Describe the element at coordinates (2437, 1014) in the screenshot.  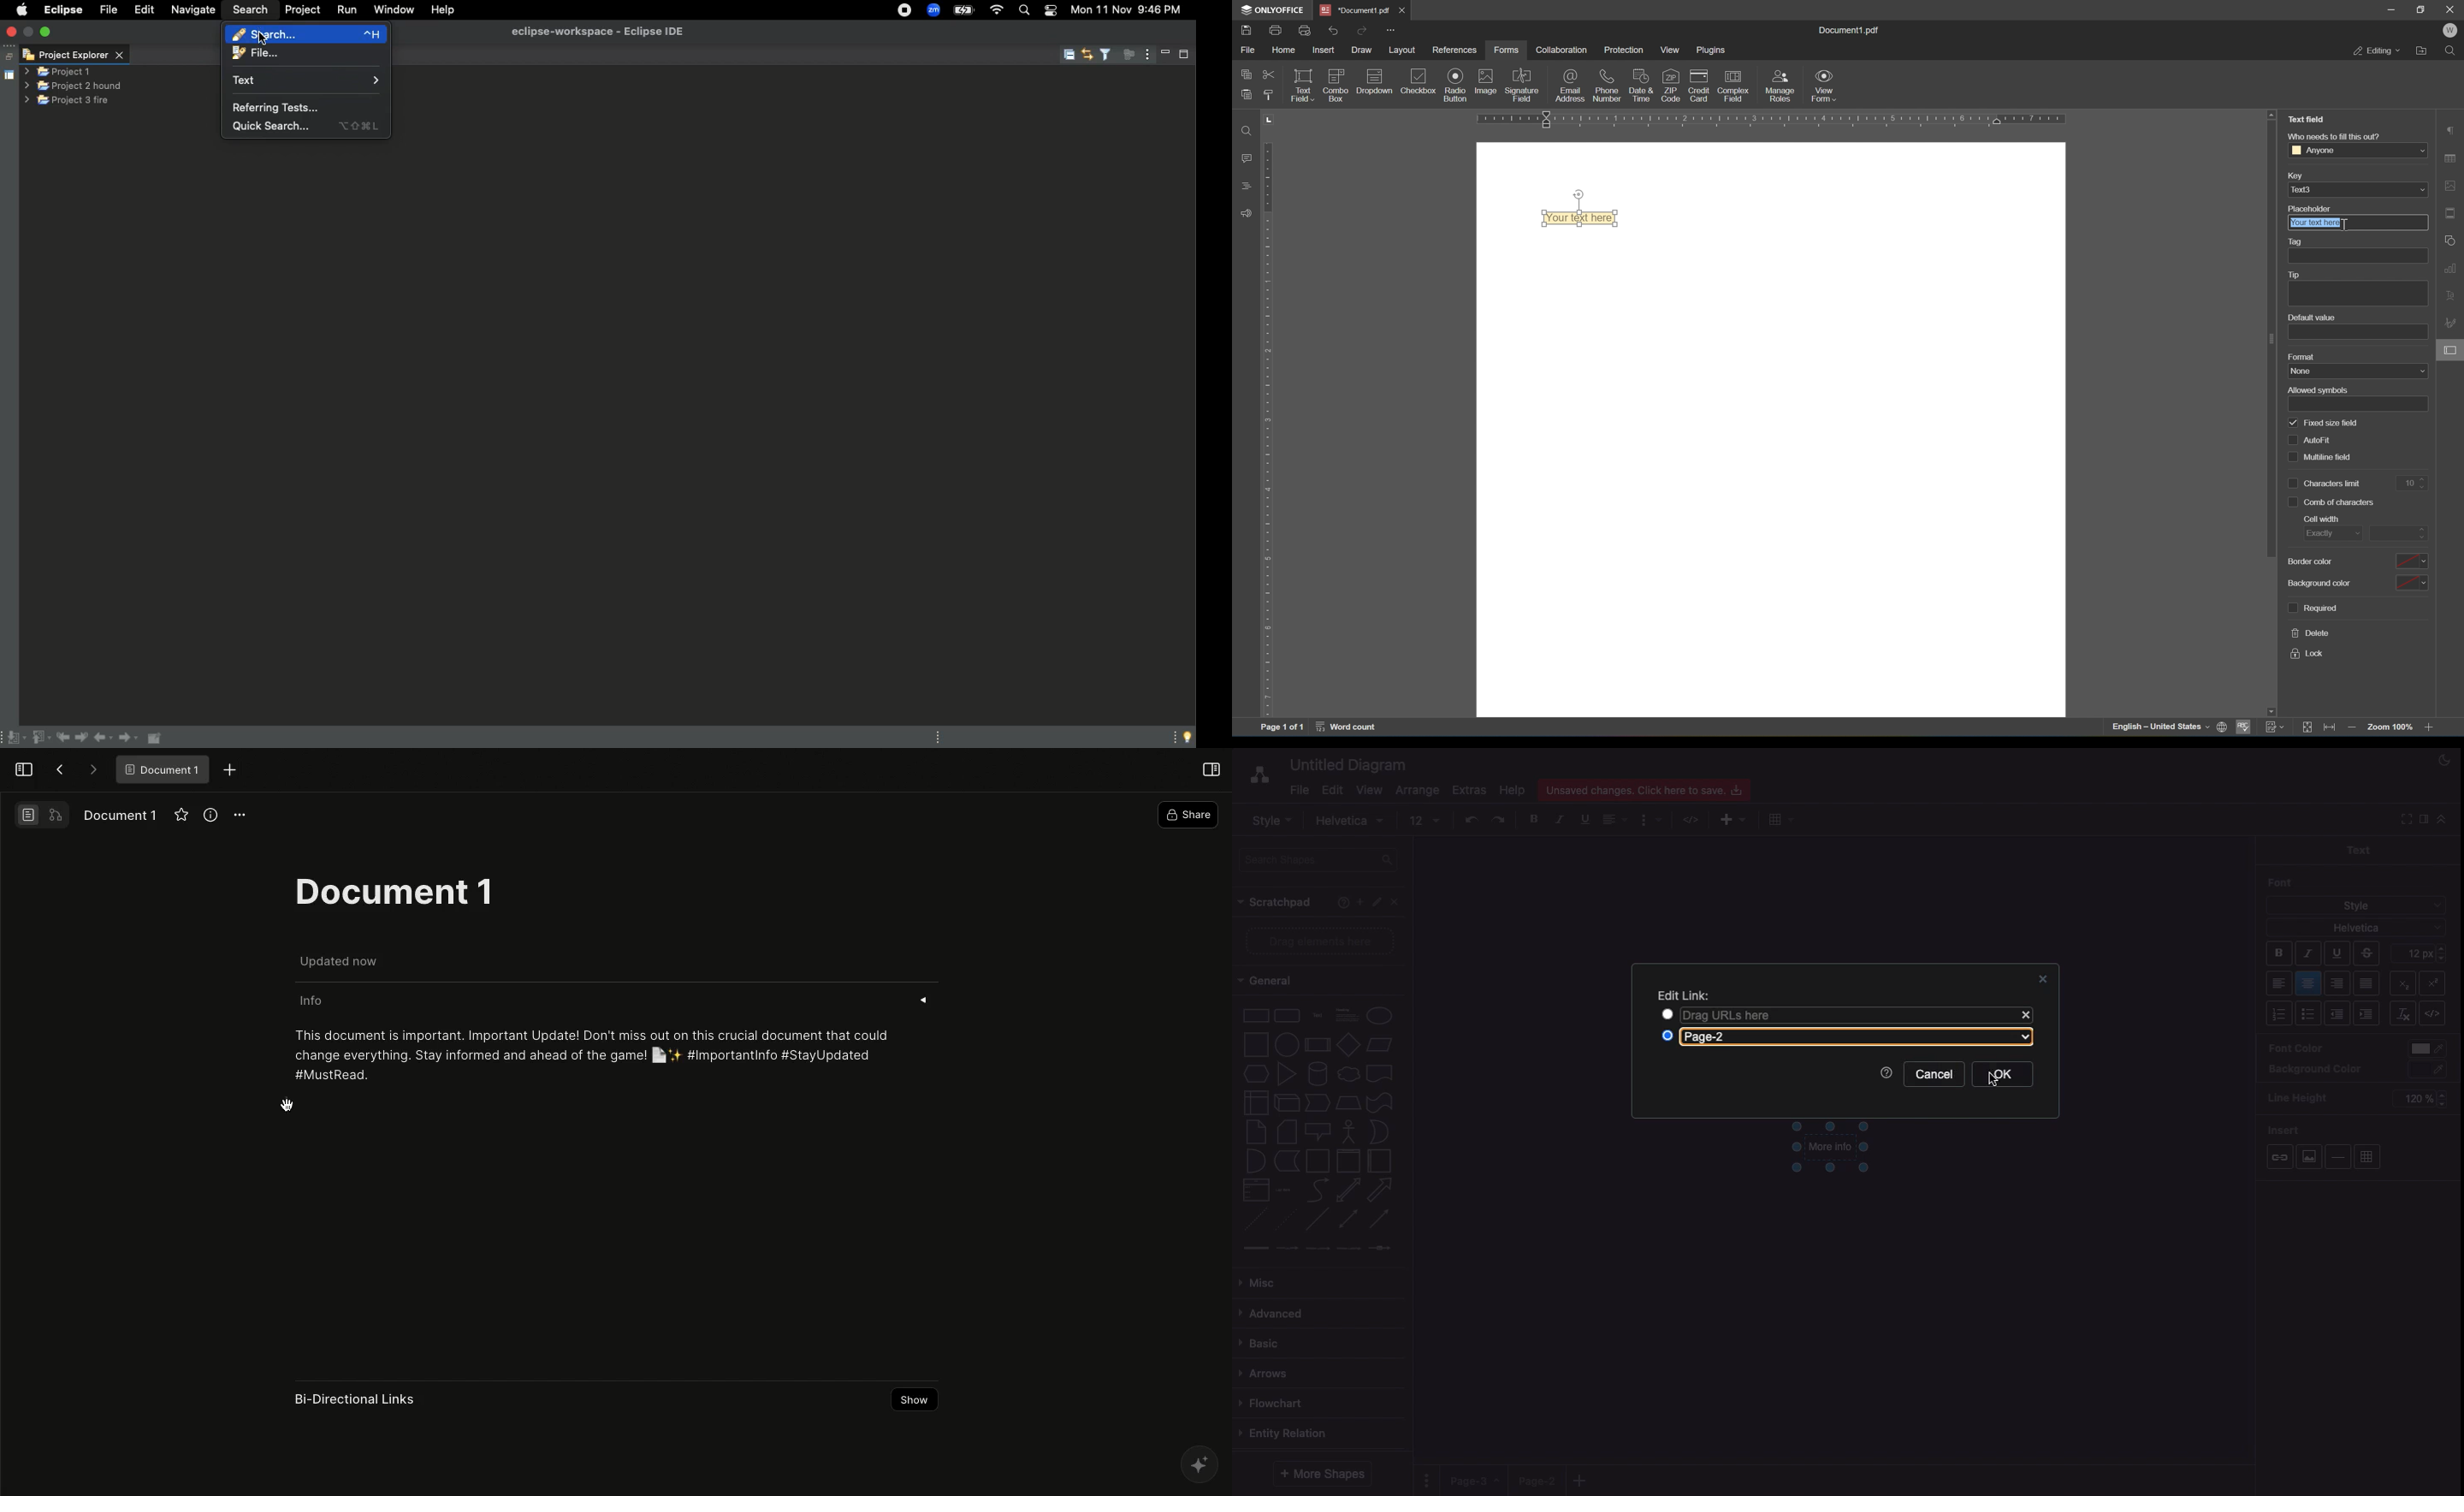
I see `Embed` at that location.